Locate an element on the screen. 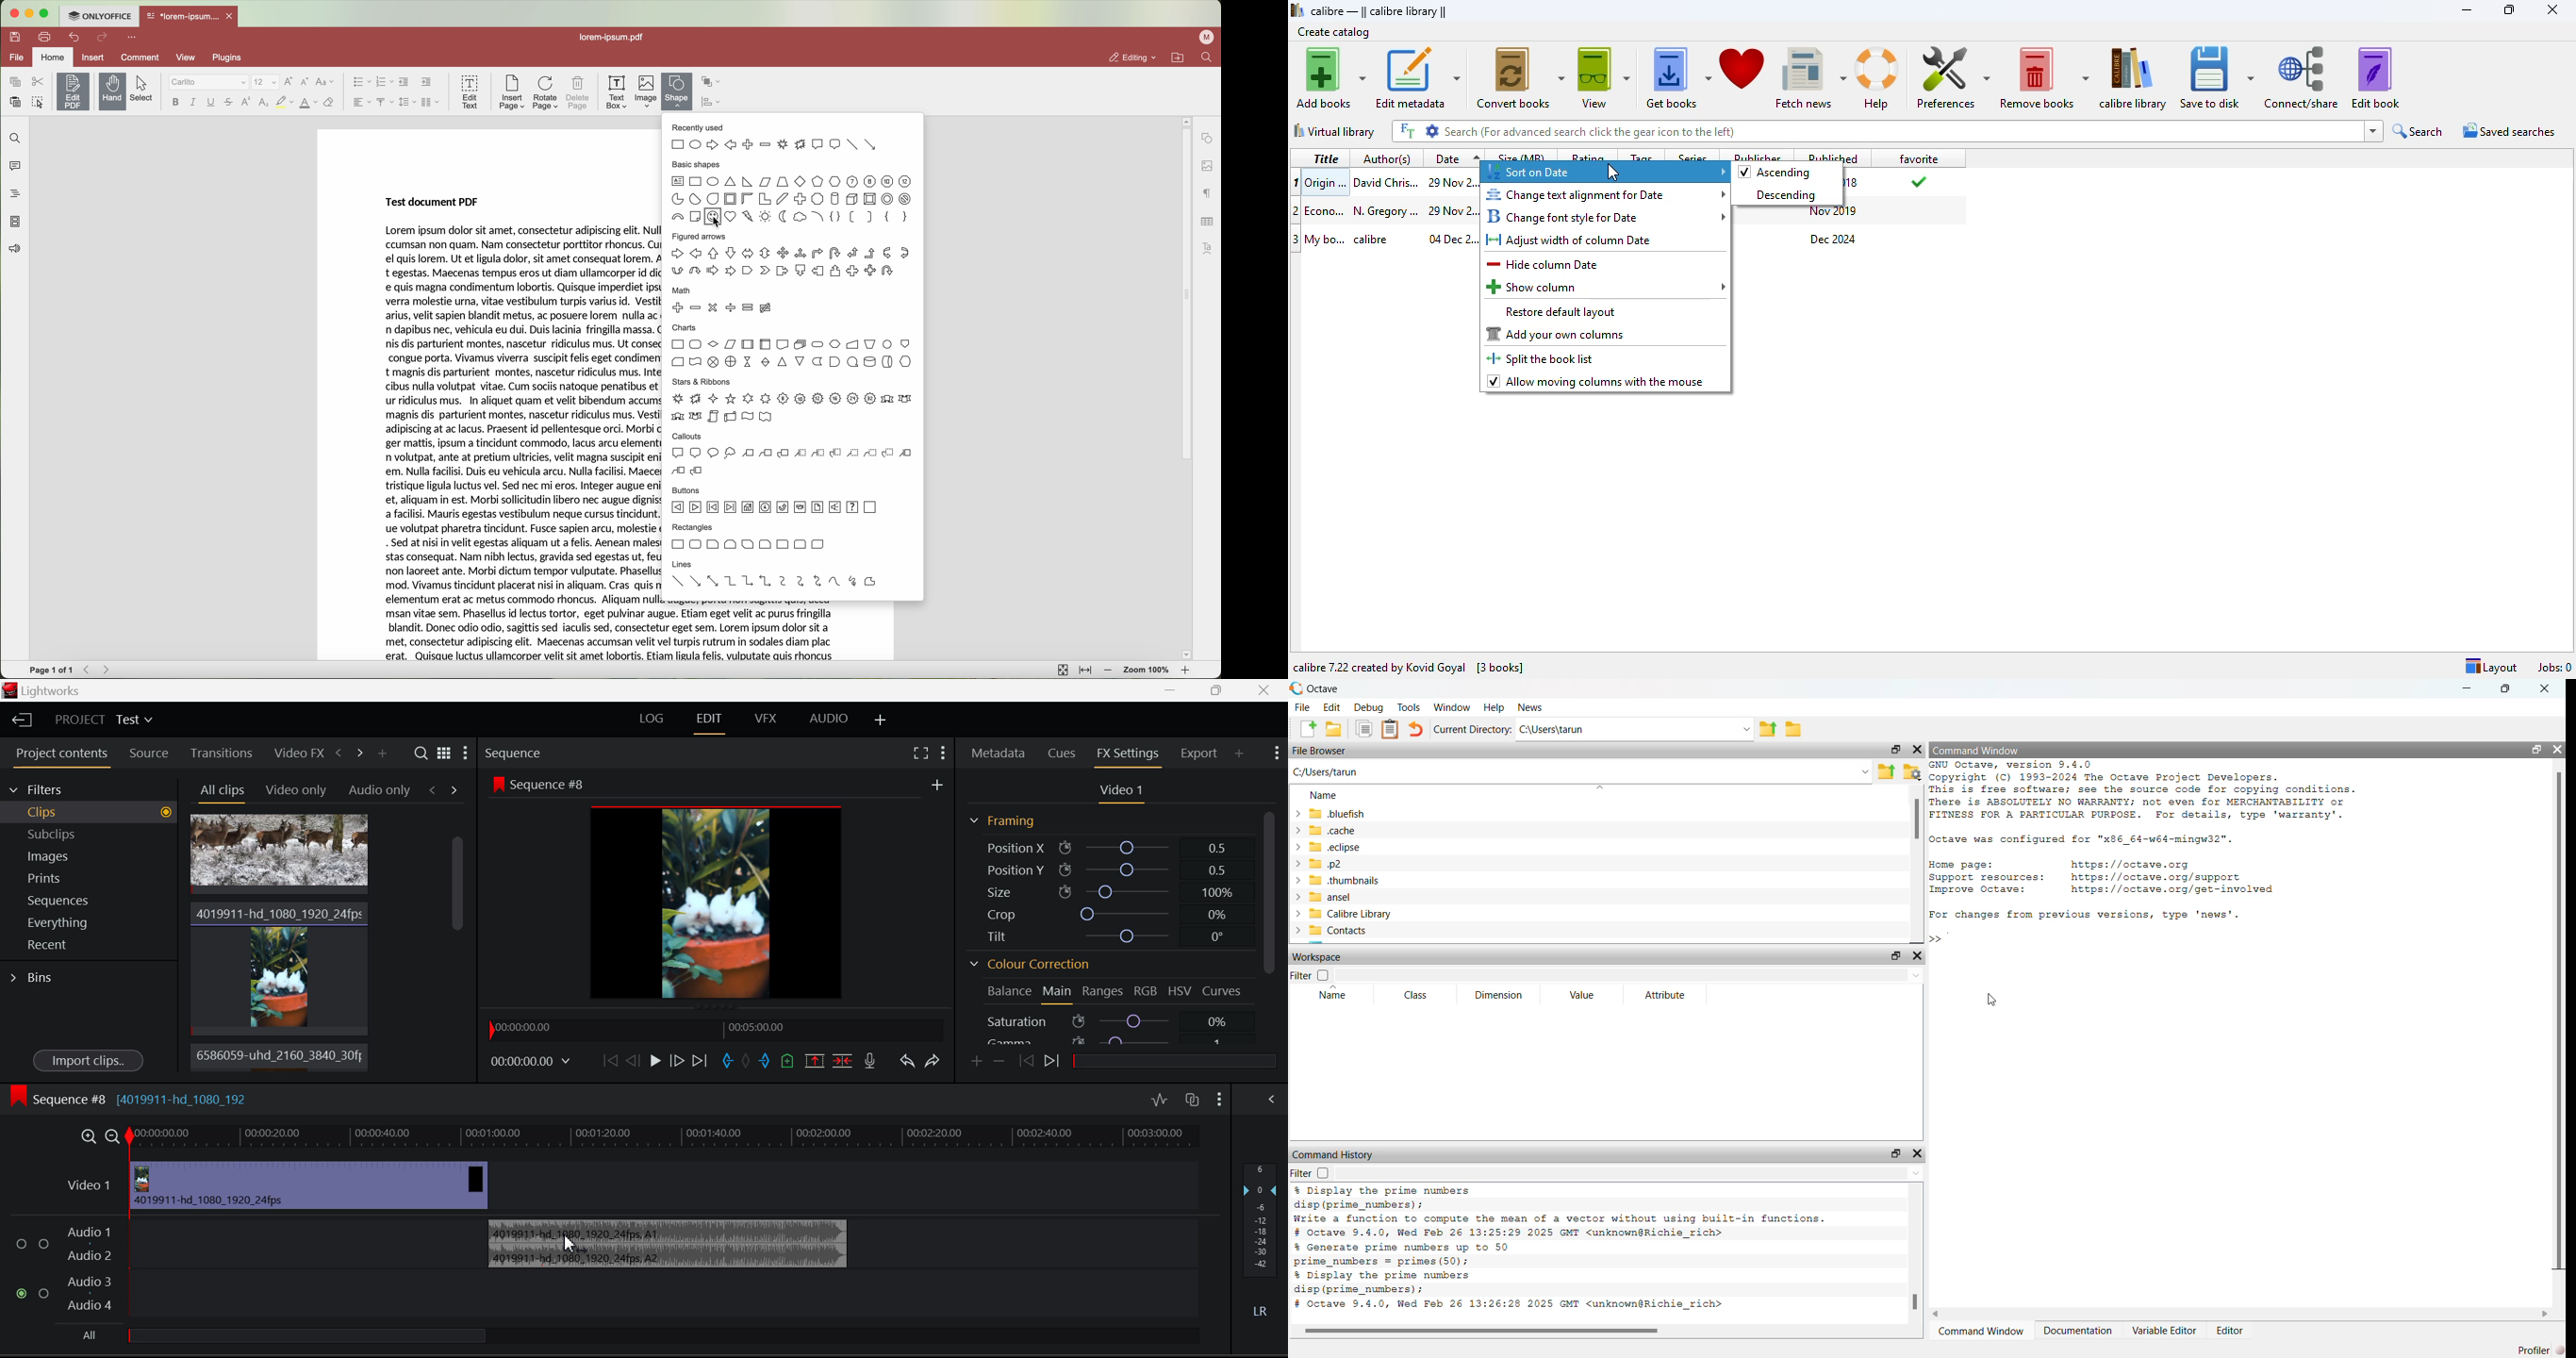  show column is located at coordinates (1607, 287).